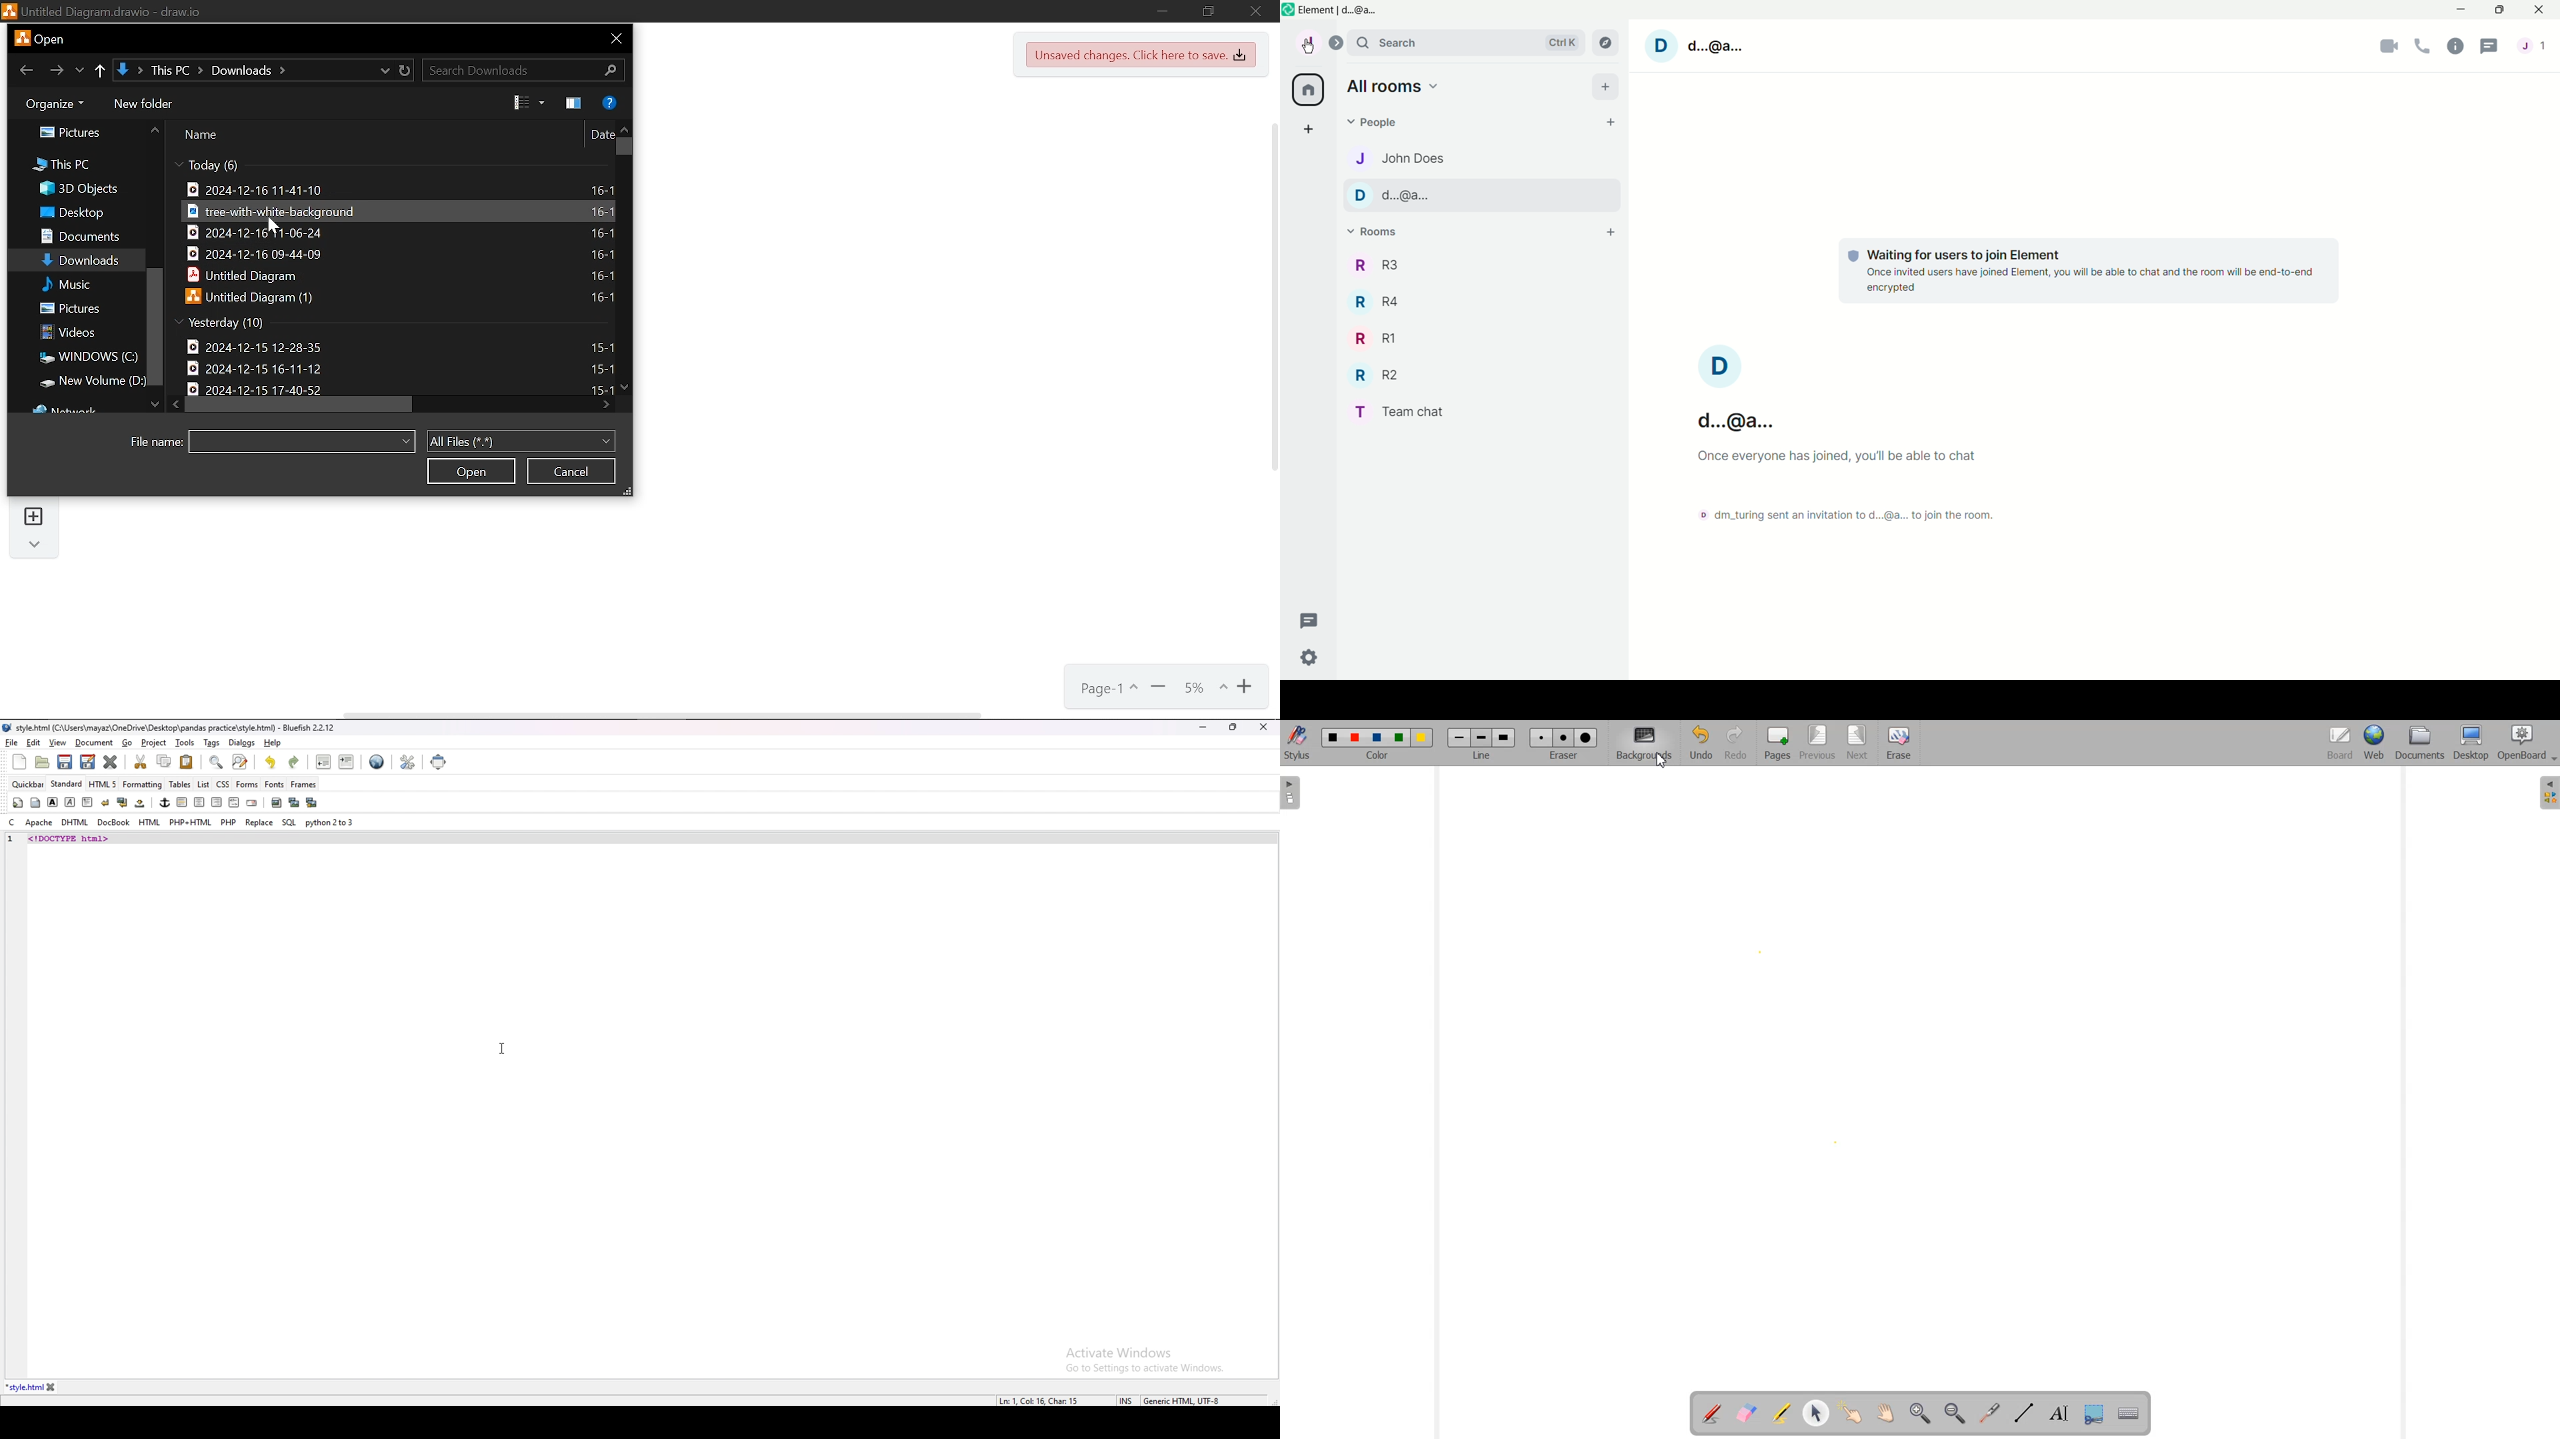 The width and height of the screenshot is (2576, 1456). I want to click on Change view, so click(533, 103).